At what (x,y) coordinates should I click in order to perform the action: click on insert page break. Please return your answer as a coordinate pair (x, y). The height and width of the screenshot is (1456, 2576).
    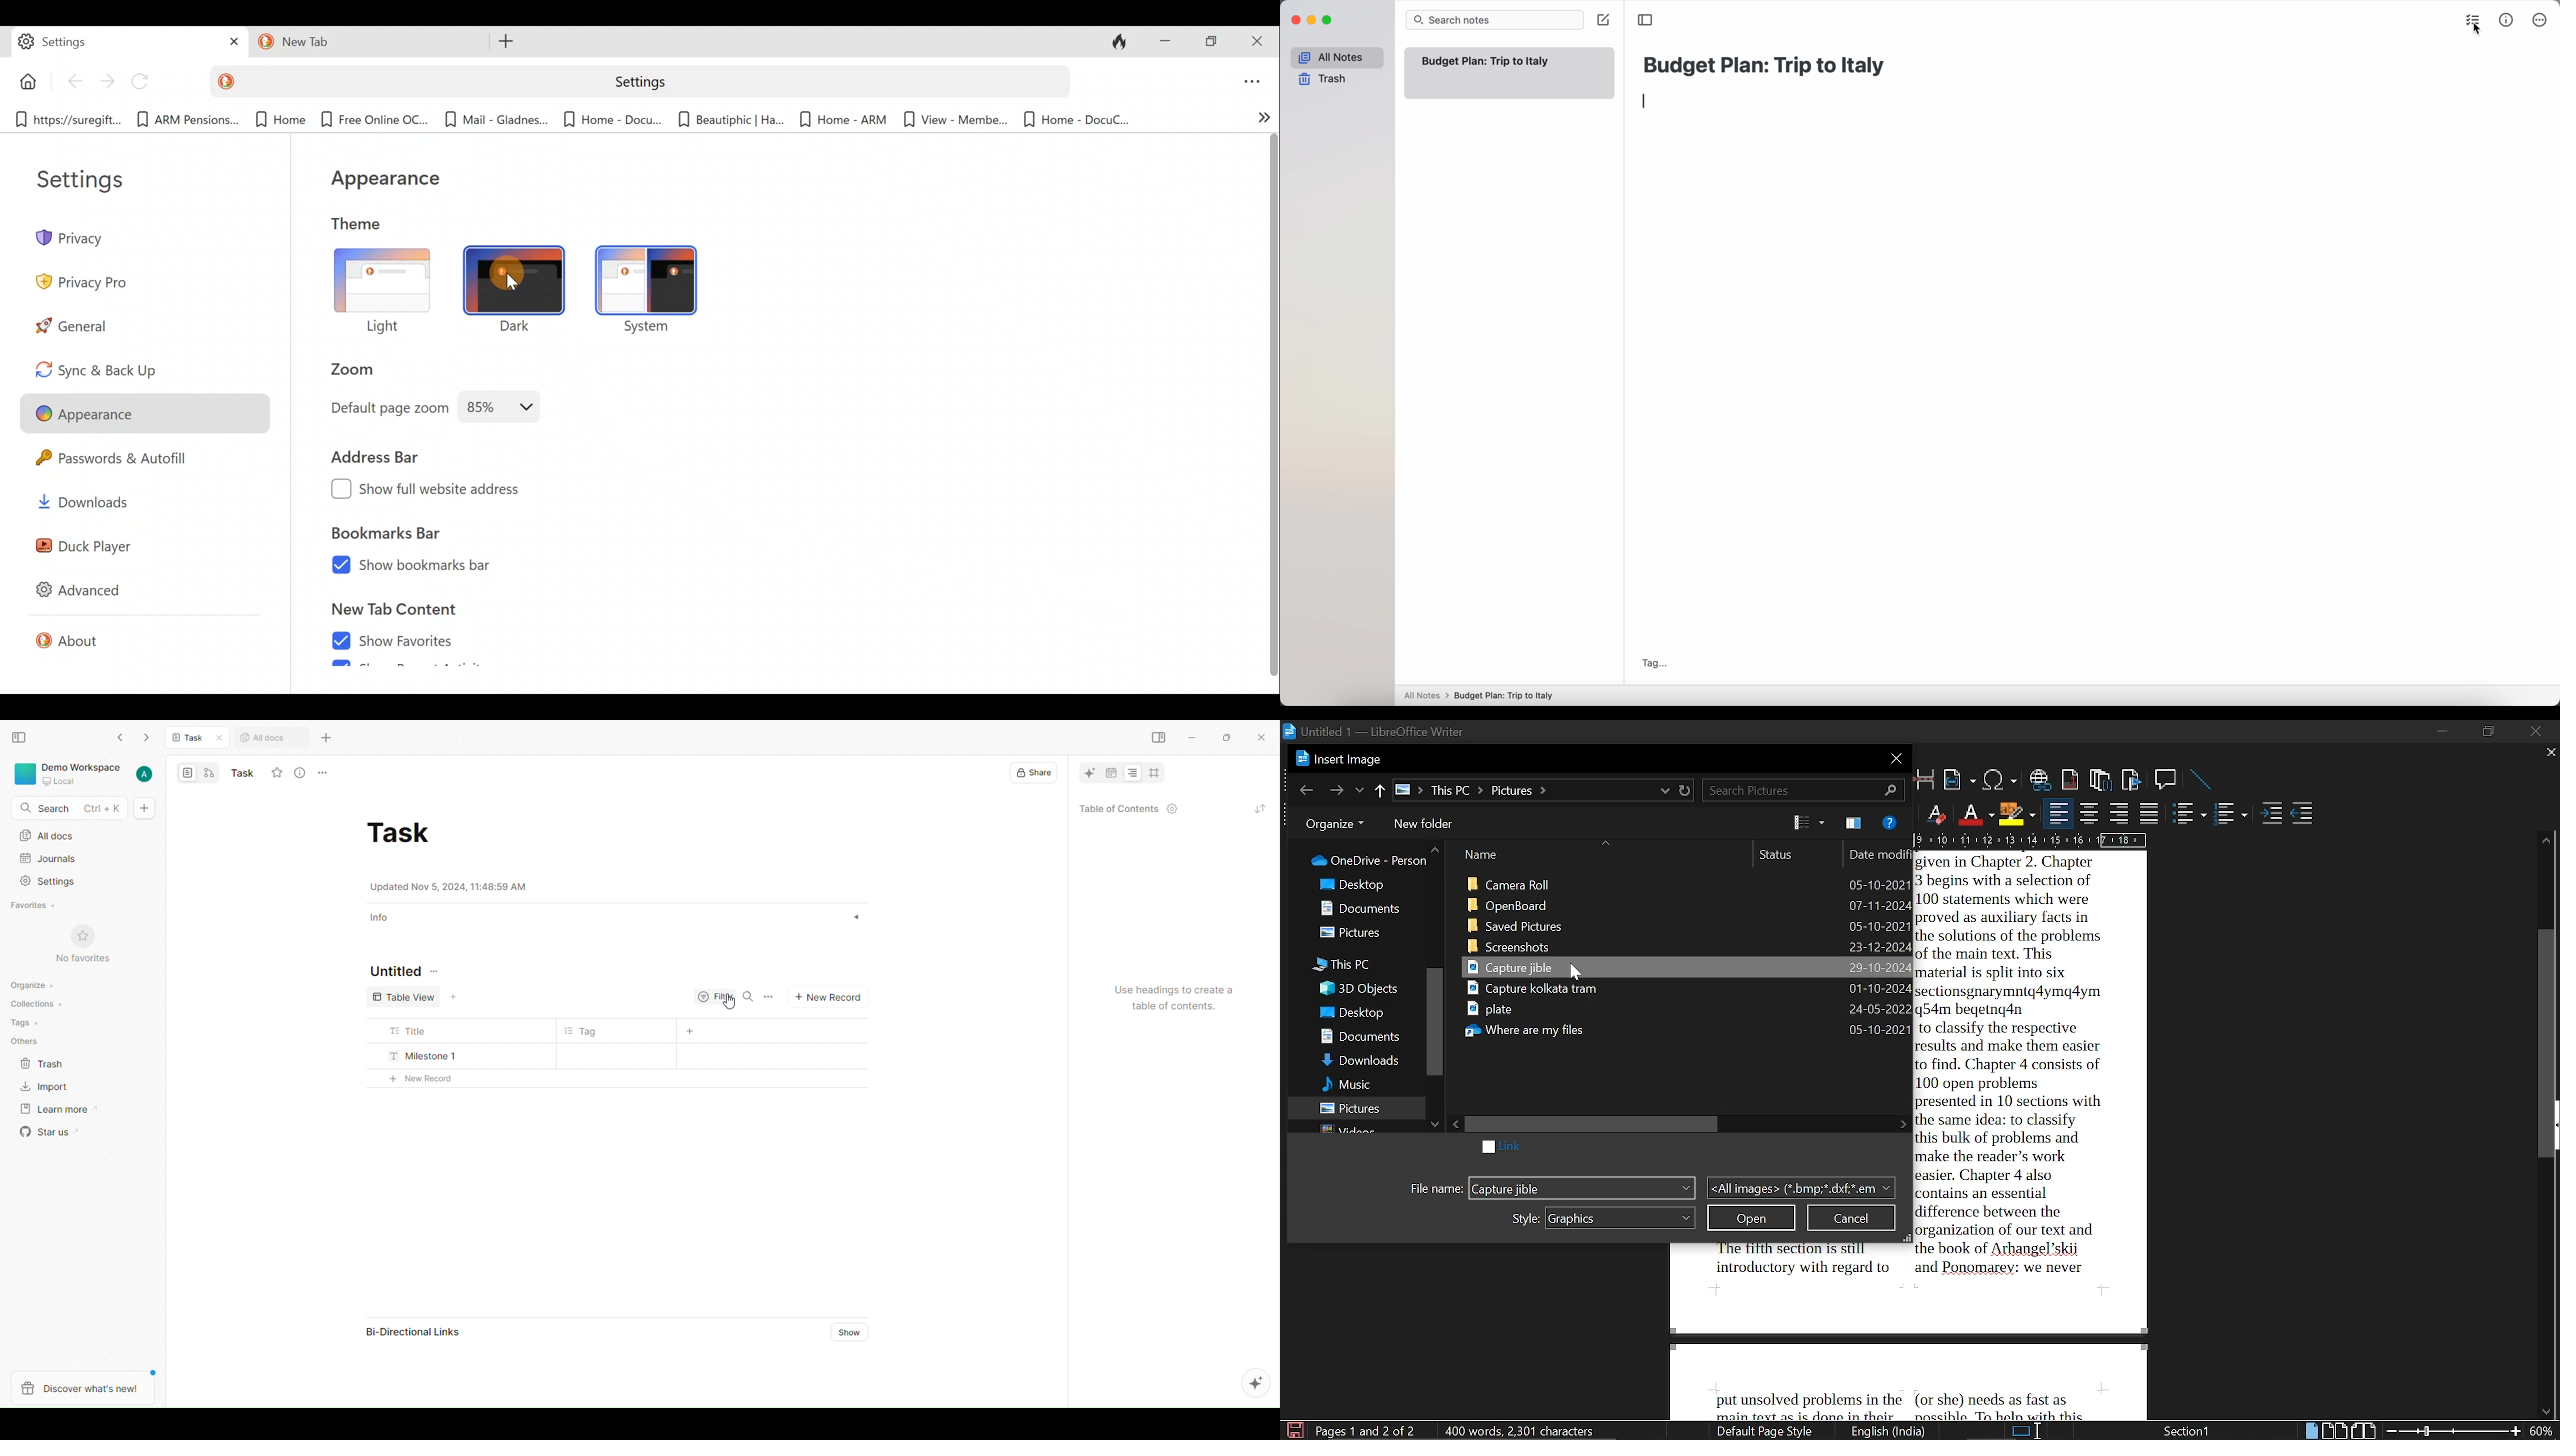
    Looking at the image, I should click on (1924, 779).